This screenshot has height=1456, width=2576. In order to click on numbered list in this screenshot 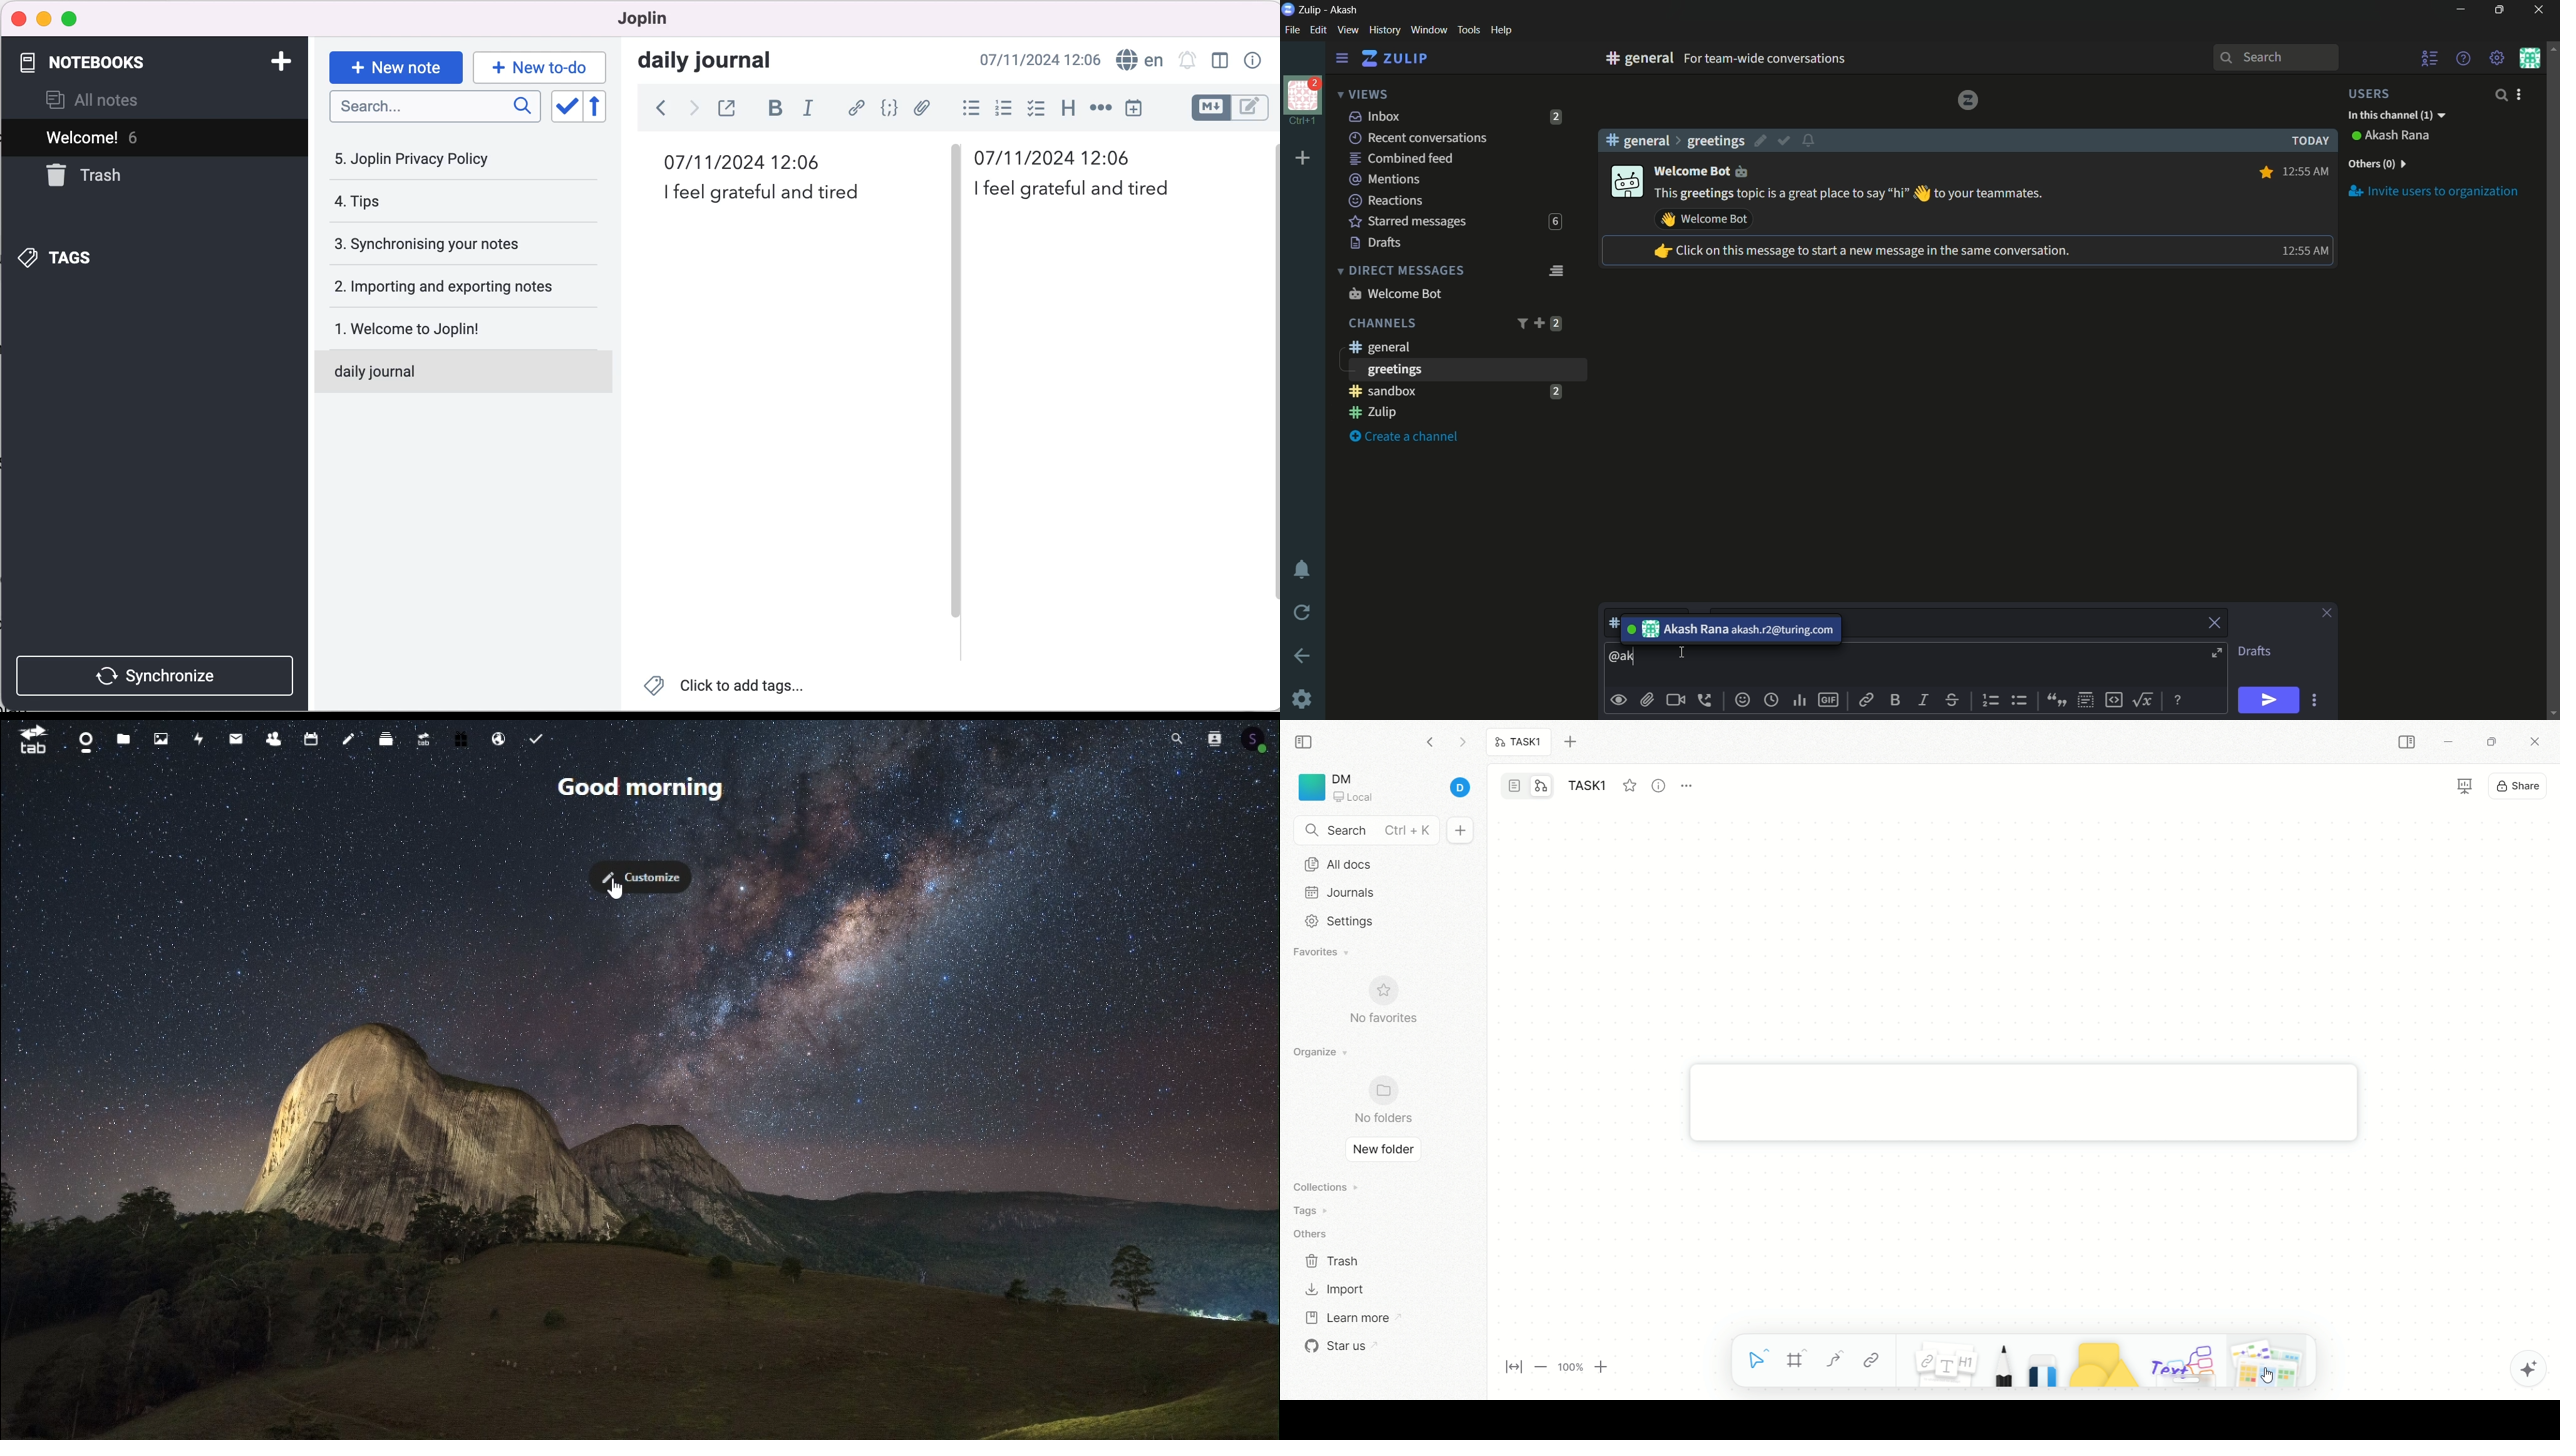, I will do `click(999, 108)`.